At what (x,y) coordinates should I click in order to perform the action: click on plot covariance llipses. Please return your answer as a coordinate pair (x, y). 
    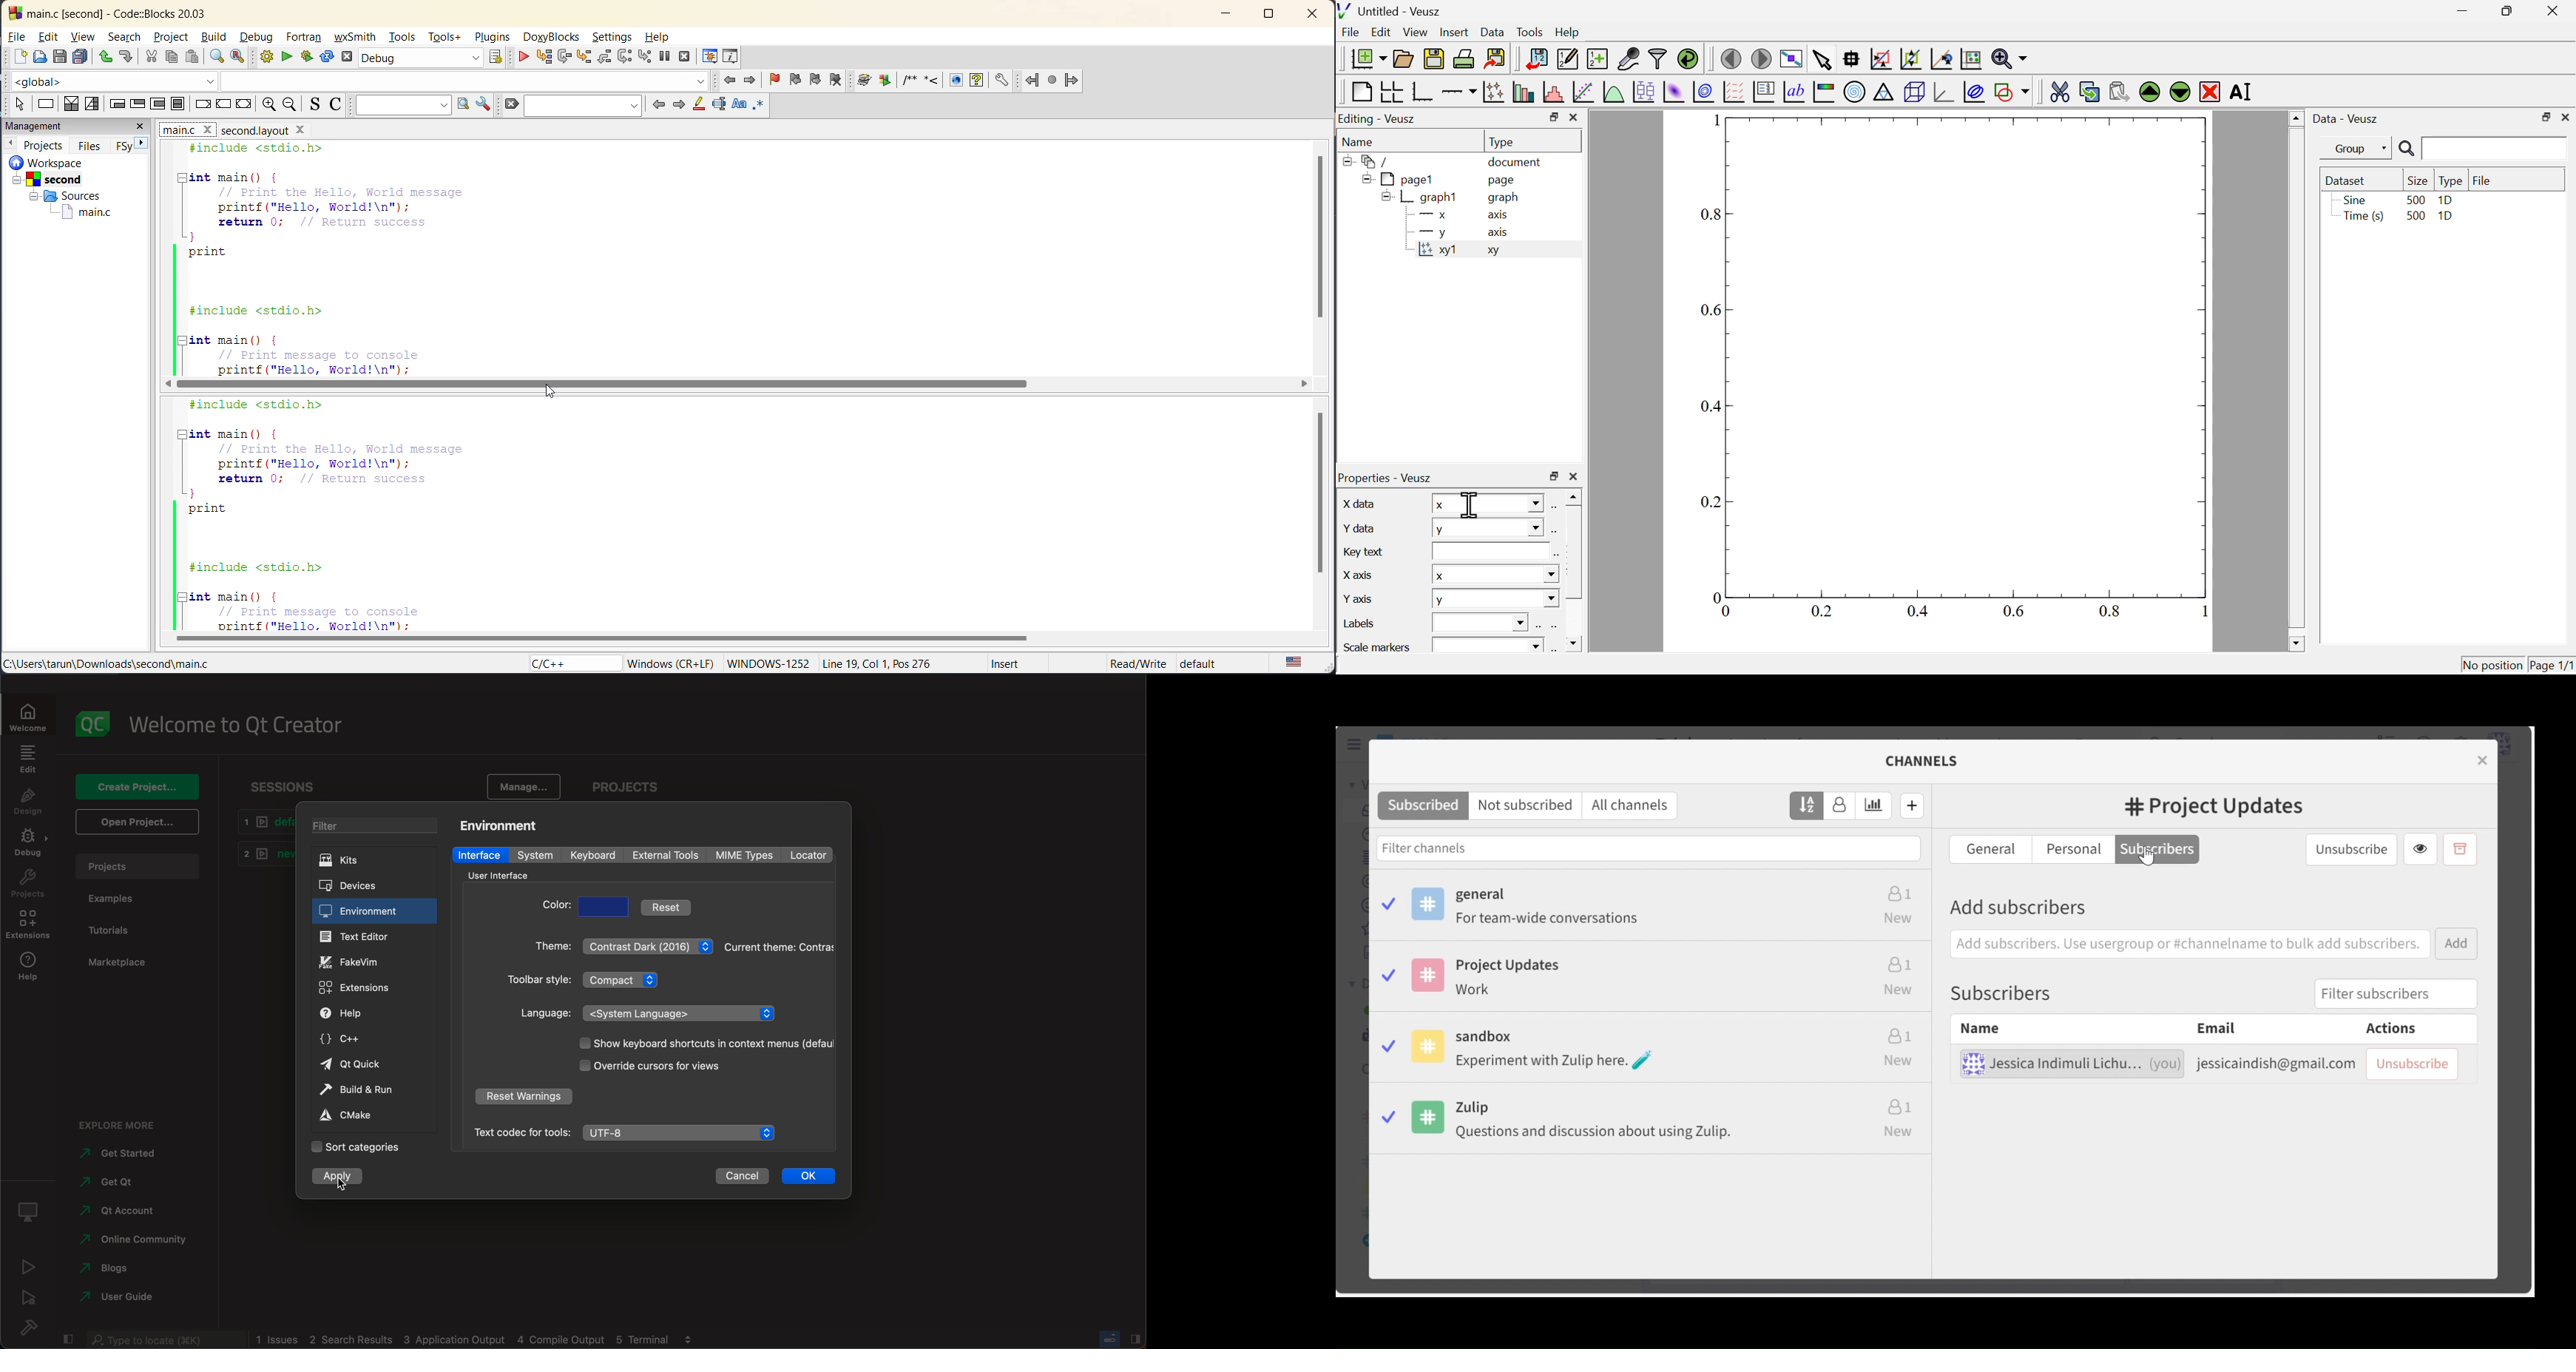
    Looking at the image, I should click on (1976, 92).